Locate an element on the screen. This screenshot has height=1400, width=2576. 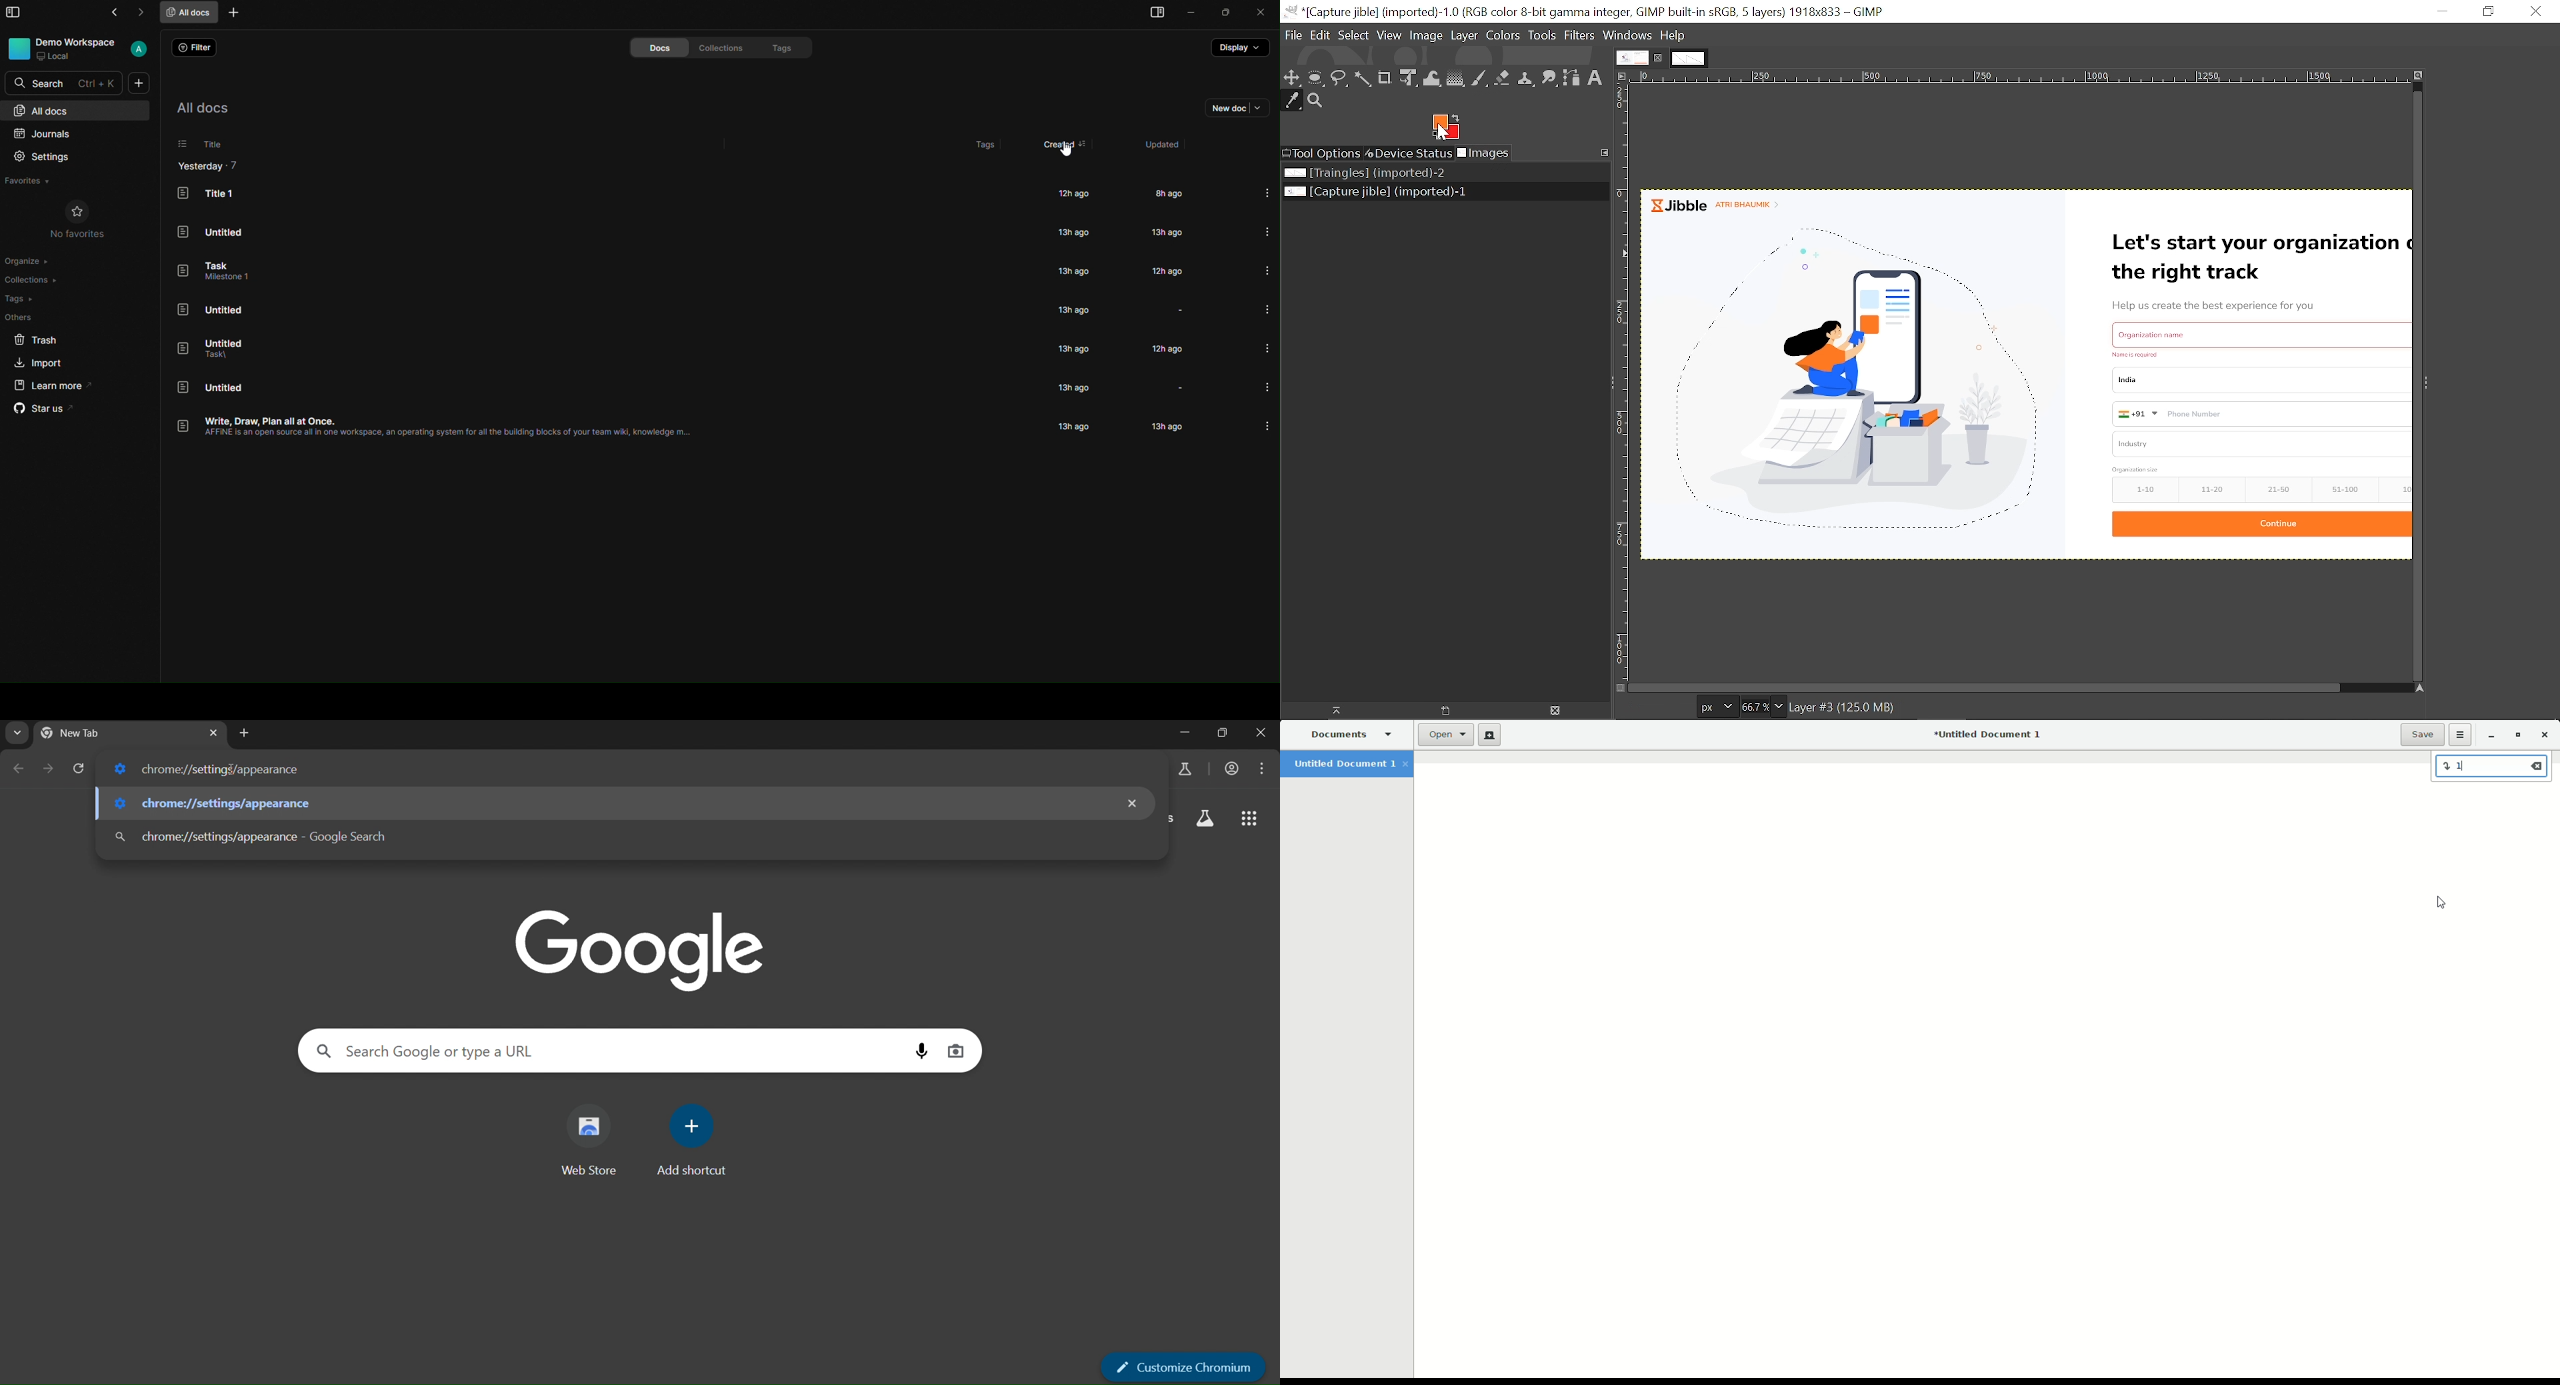
menu is located at coordinates (1264, 771).